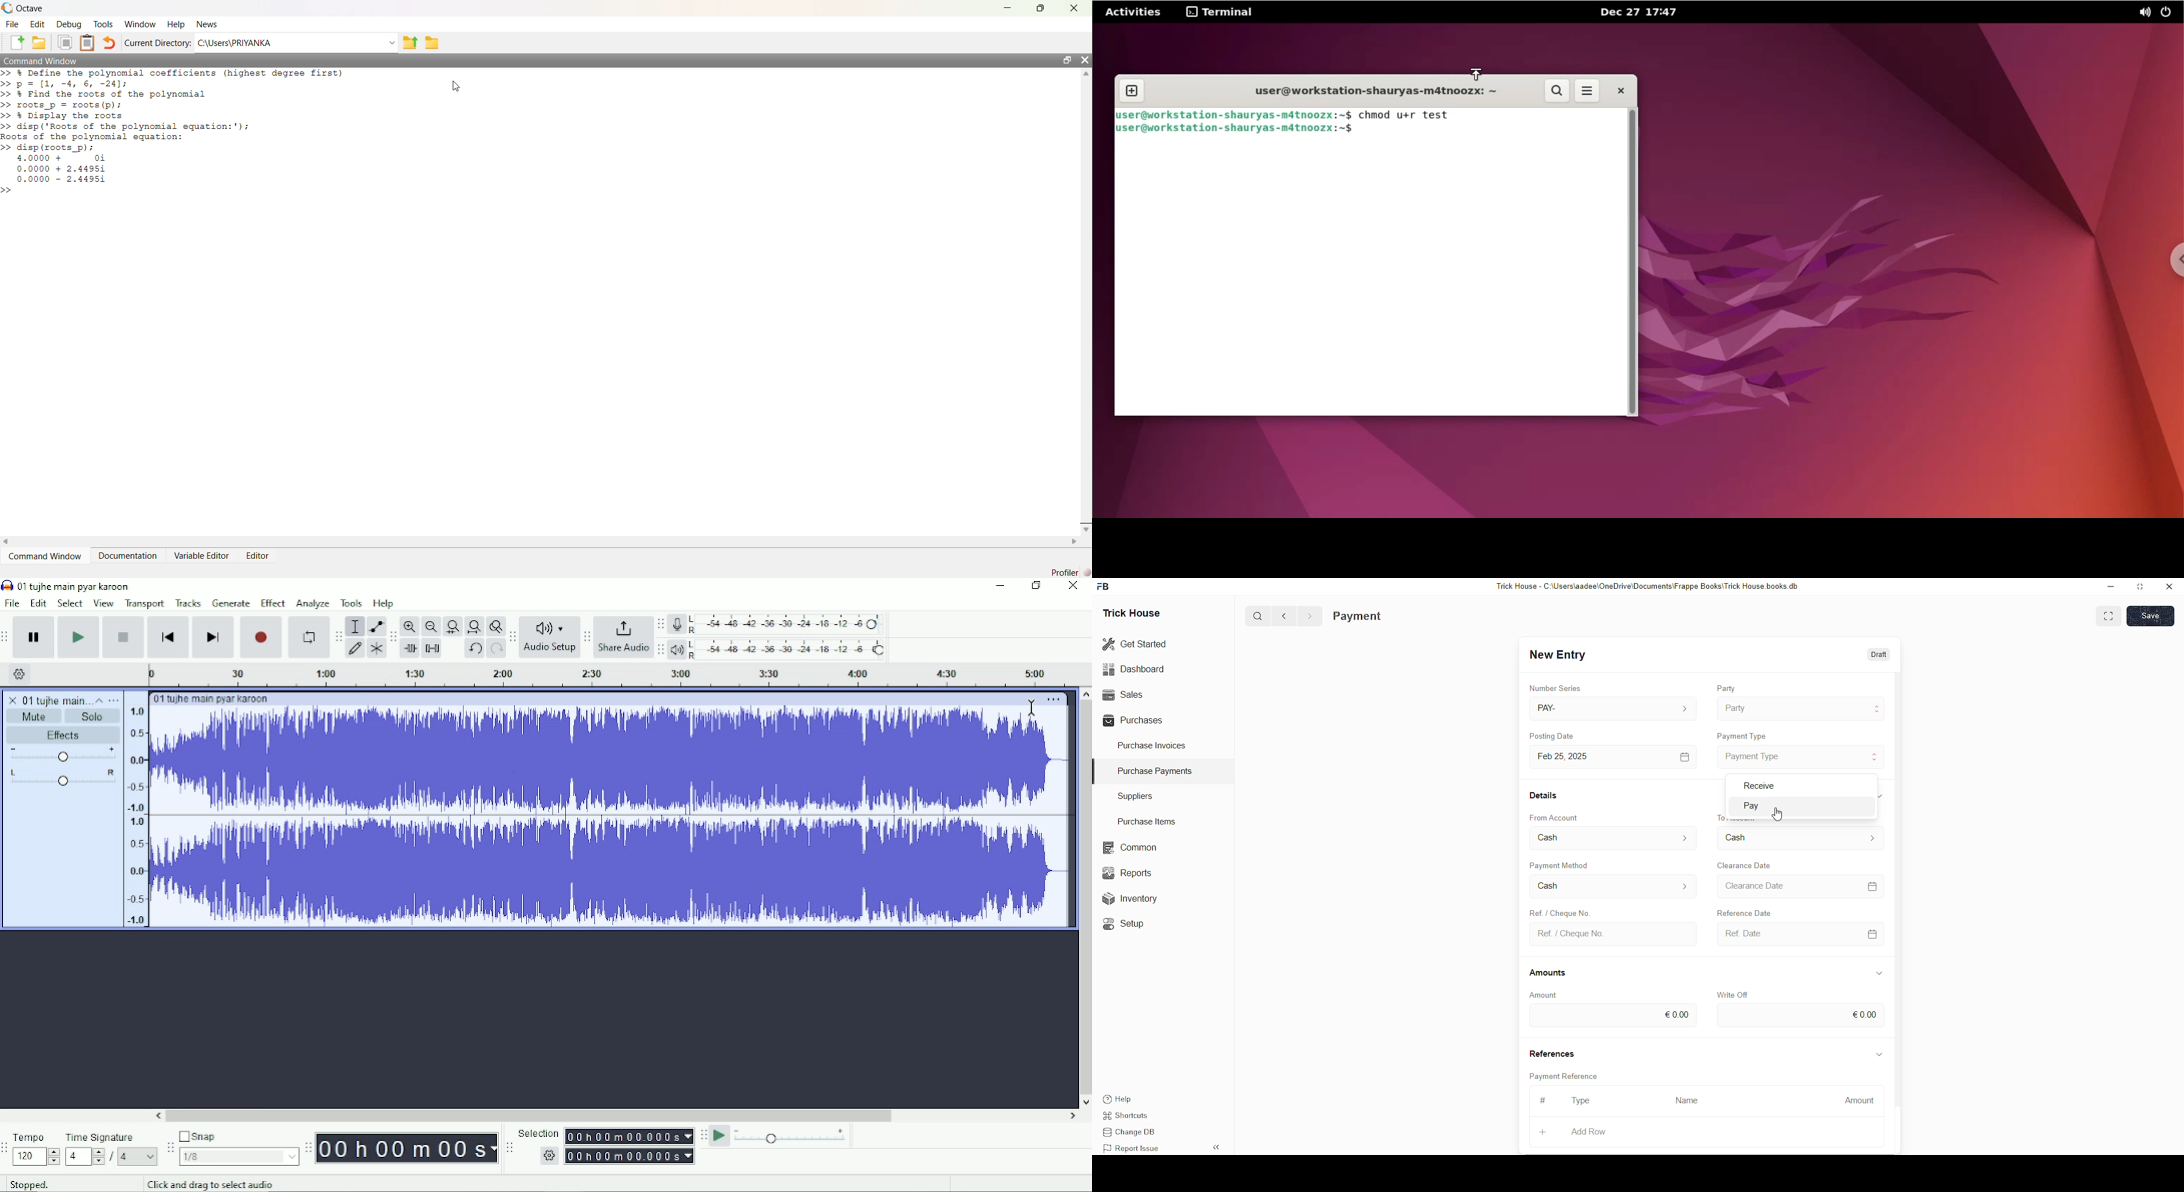 The image size is (2184, 1204). Describe the element at coordinates (1757, 785) in the screenshot. I see `Receive` at that location.